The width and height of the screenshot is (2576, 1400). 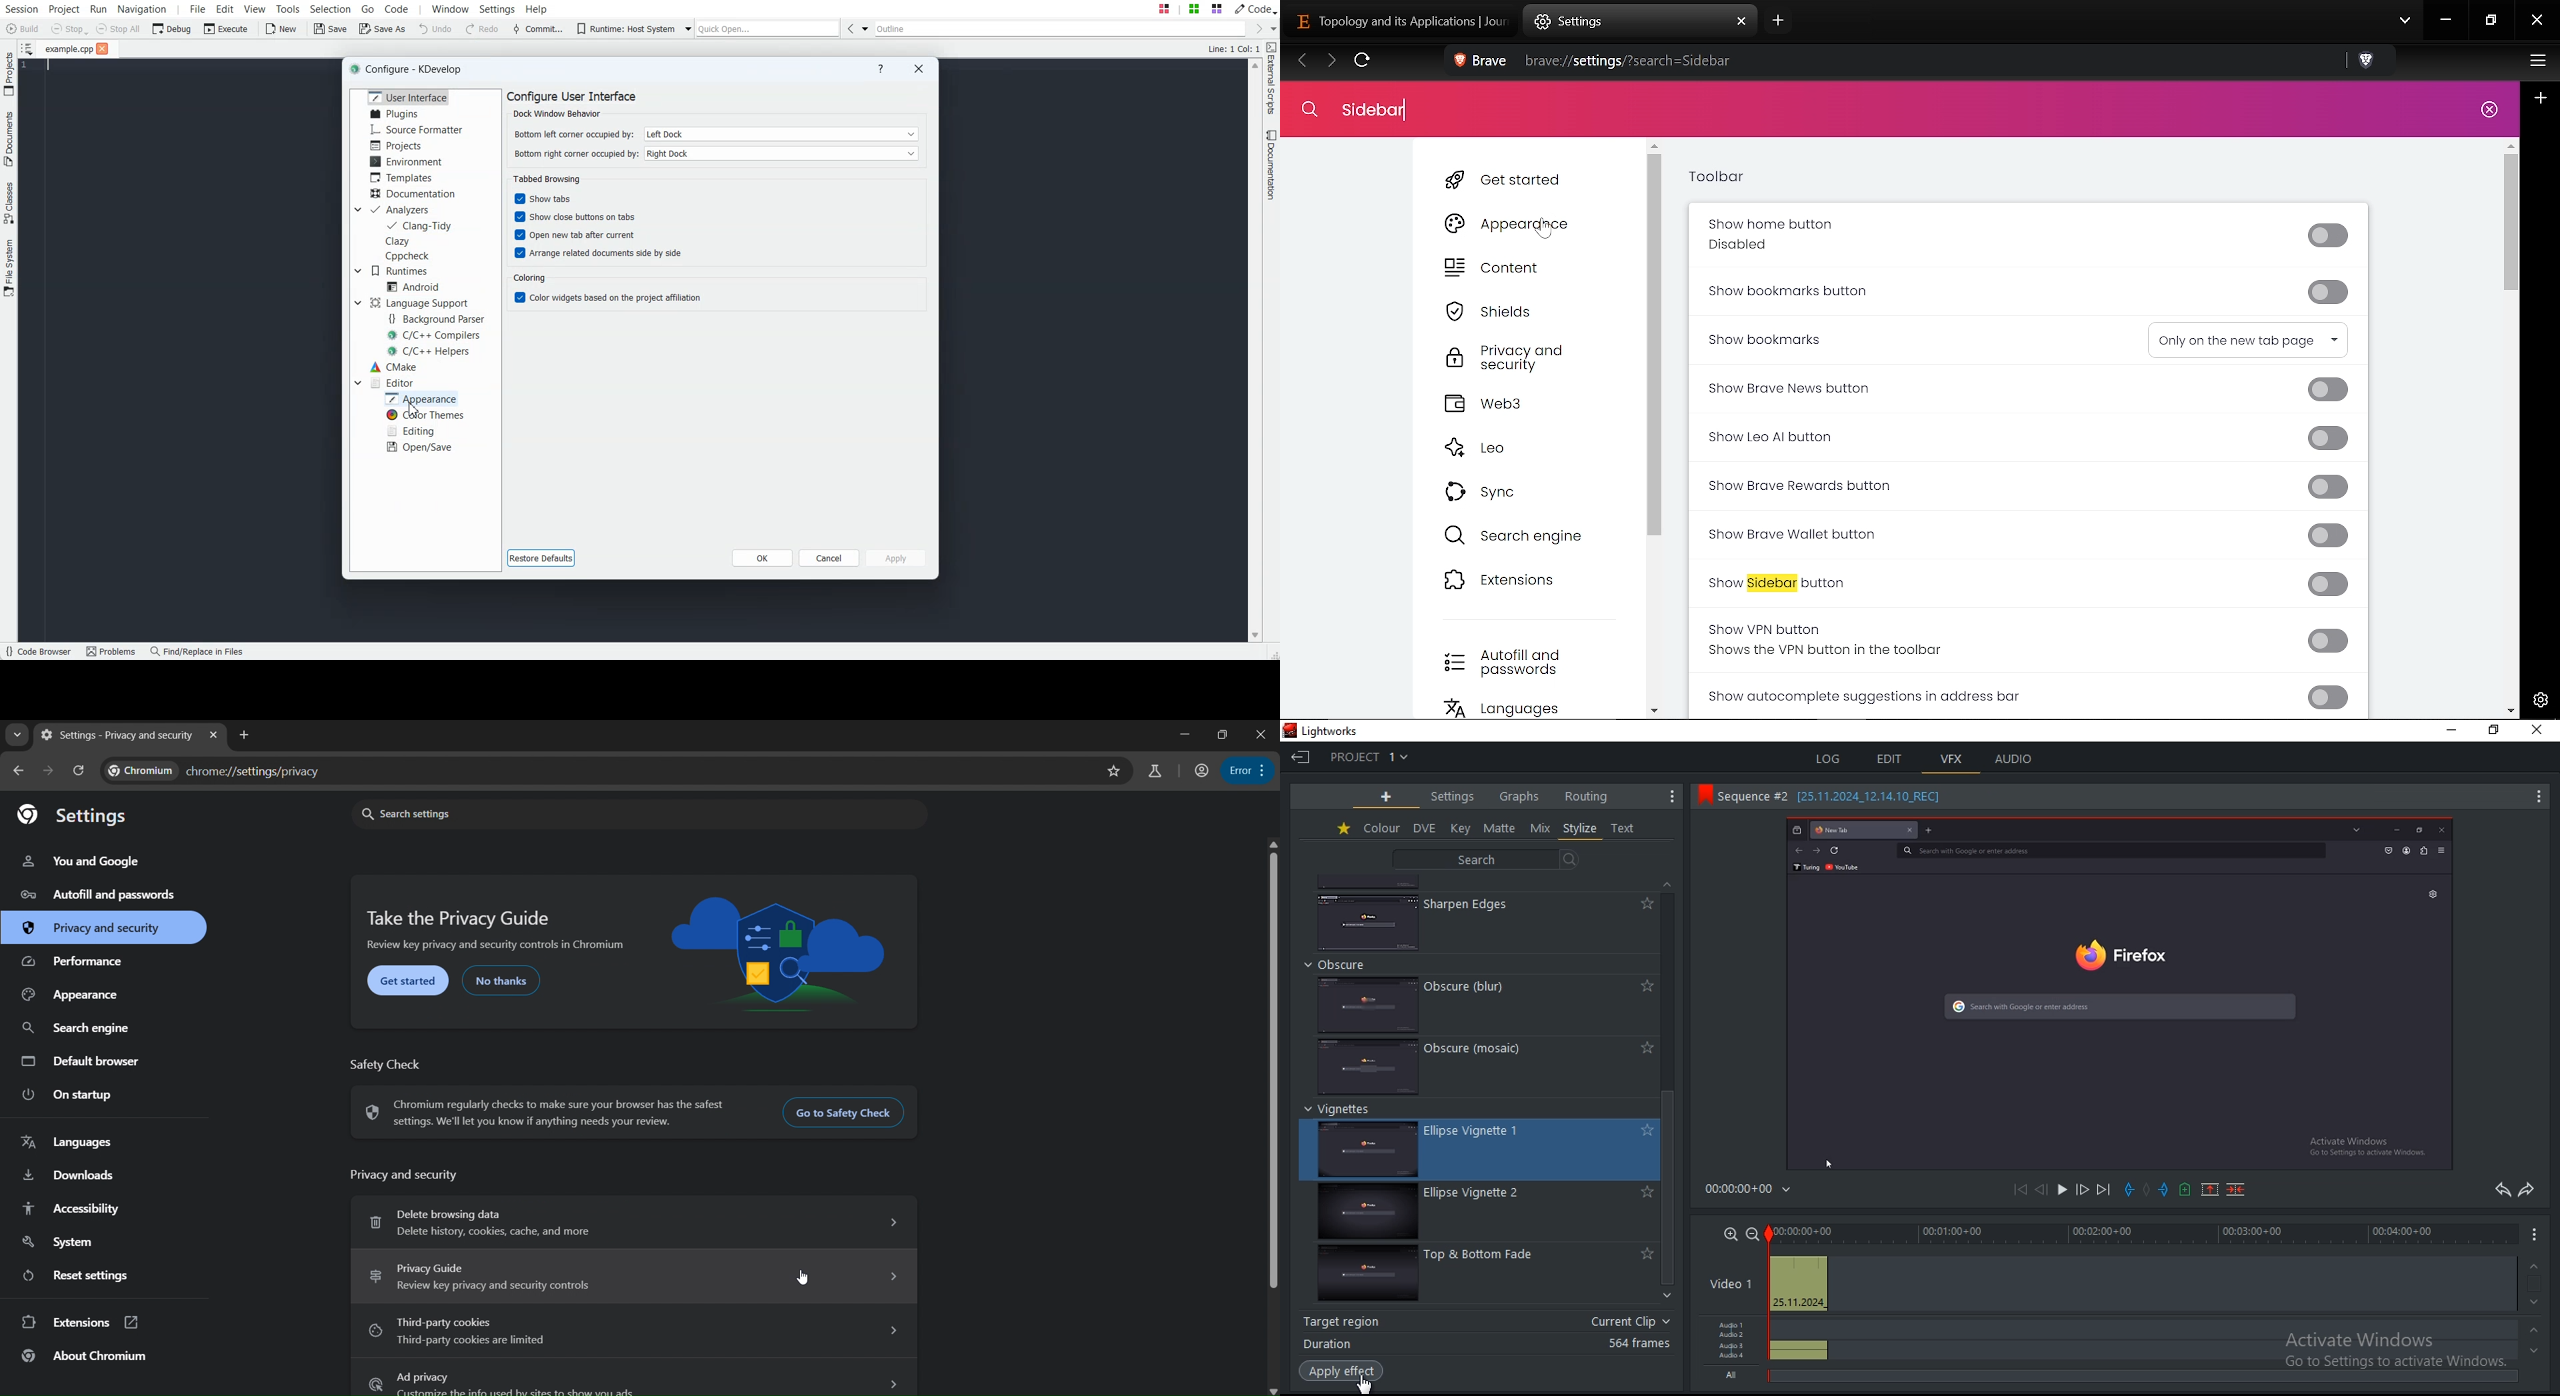 I want to click on Vertical scrolbar for sidebar menu, so click(x=1656, y=347).